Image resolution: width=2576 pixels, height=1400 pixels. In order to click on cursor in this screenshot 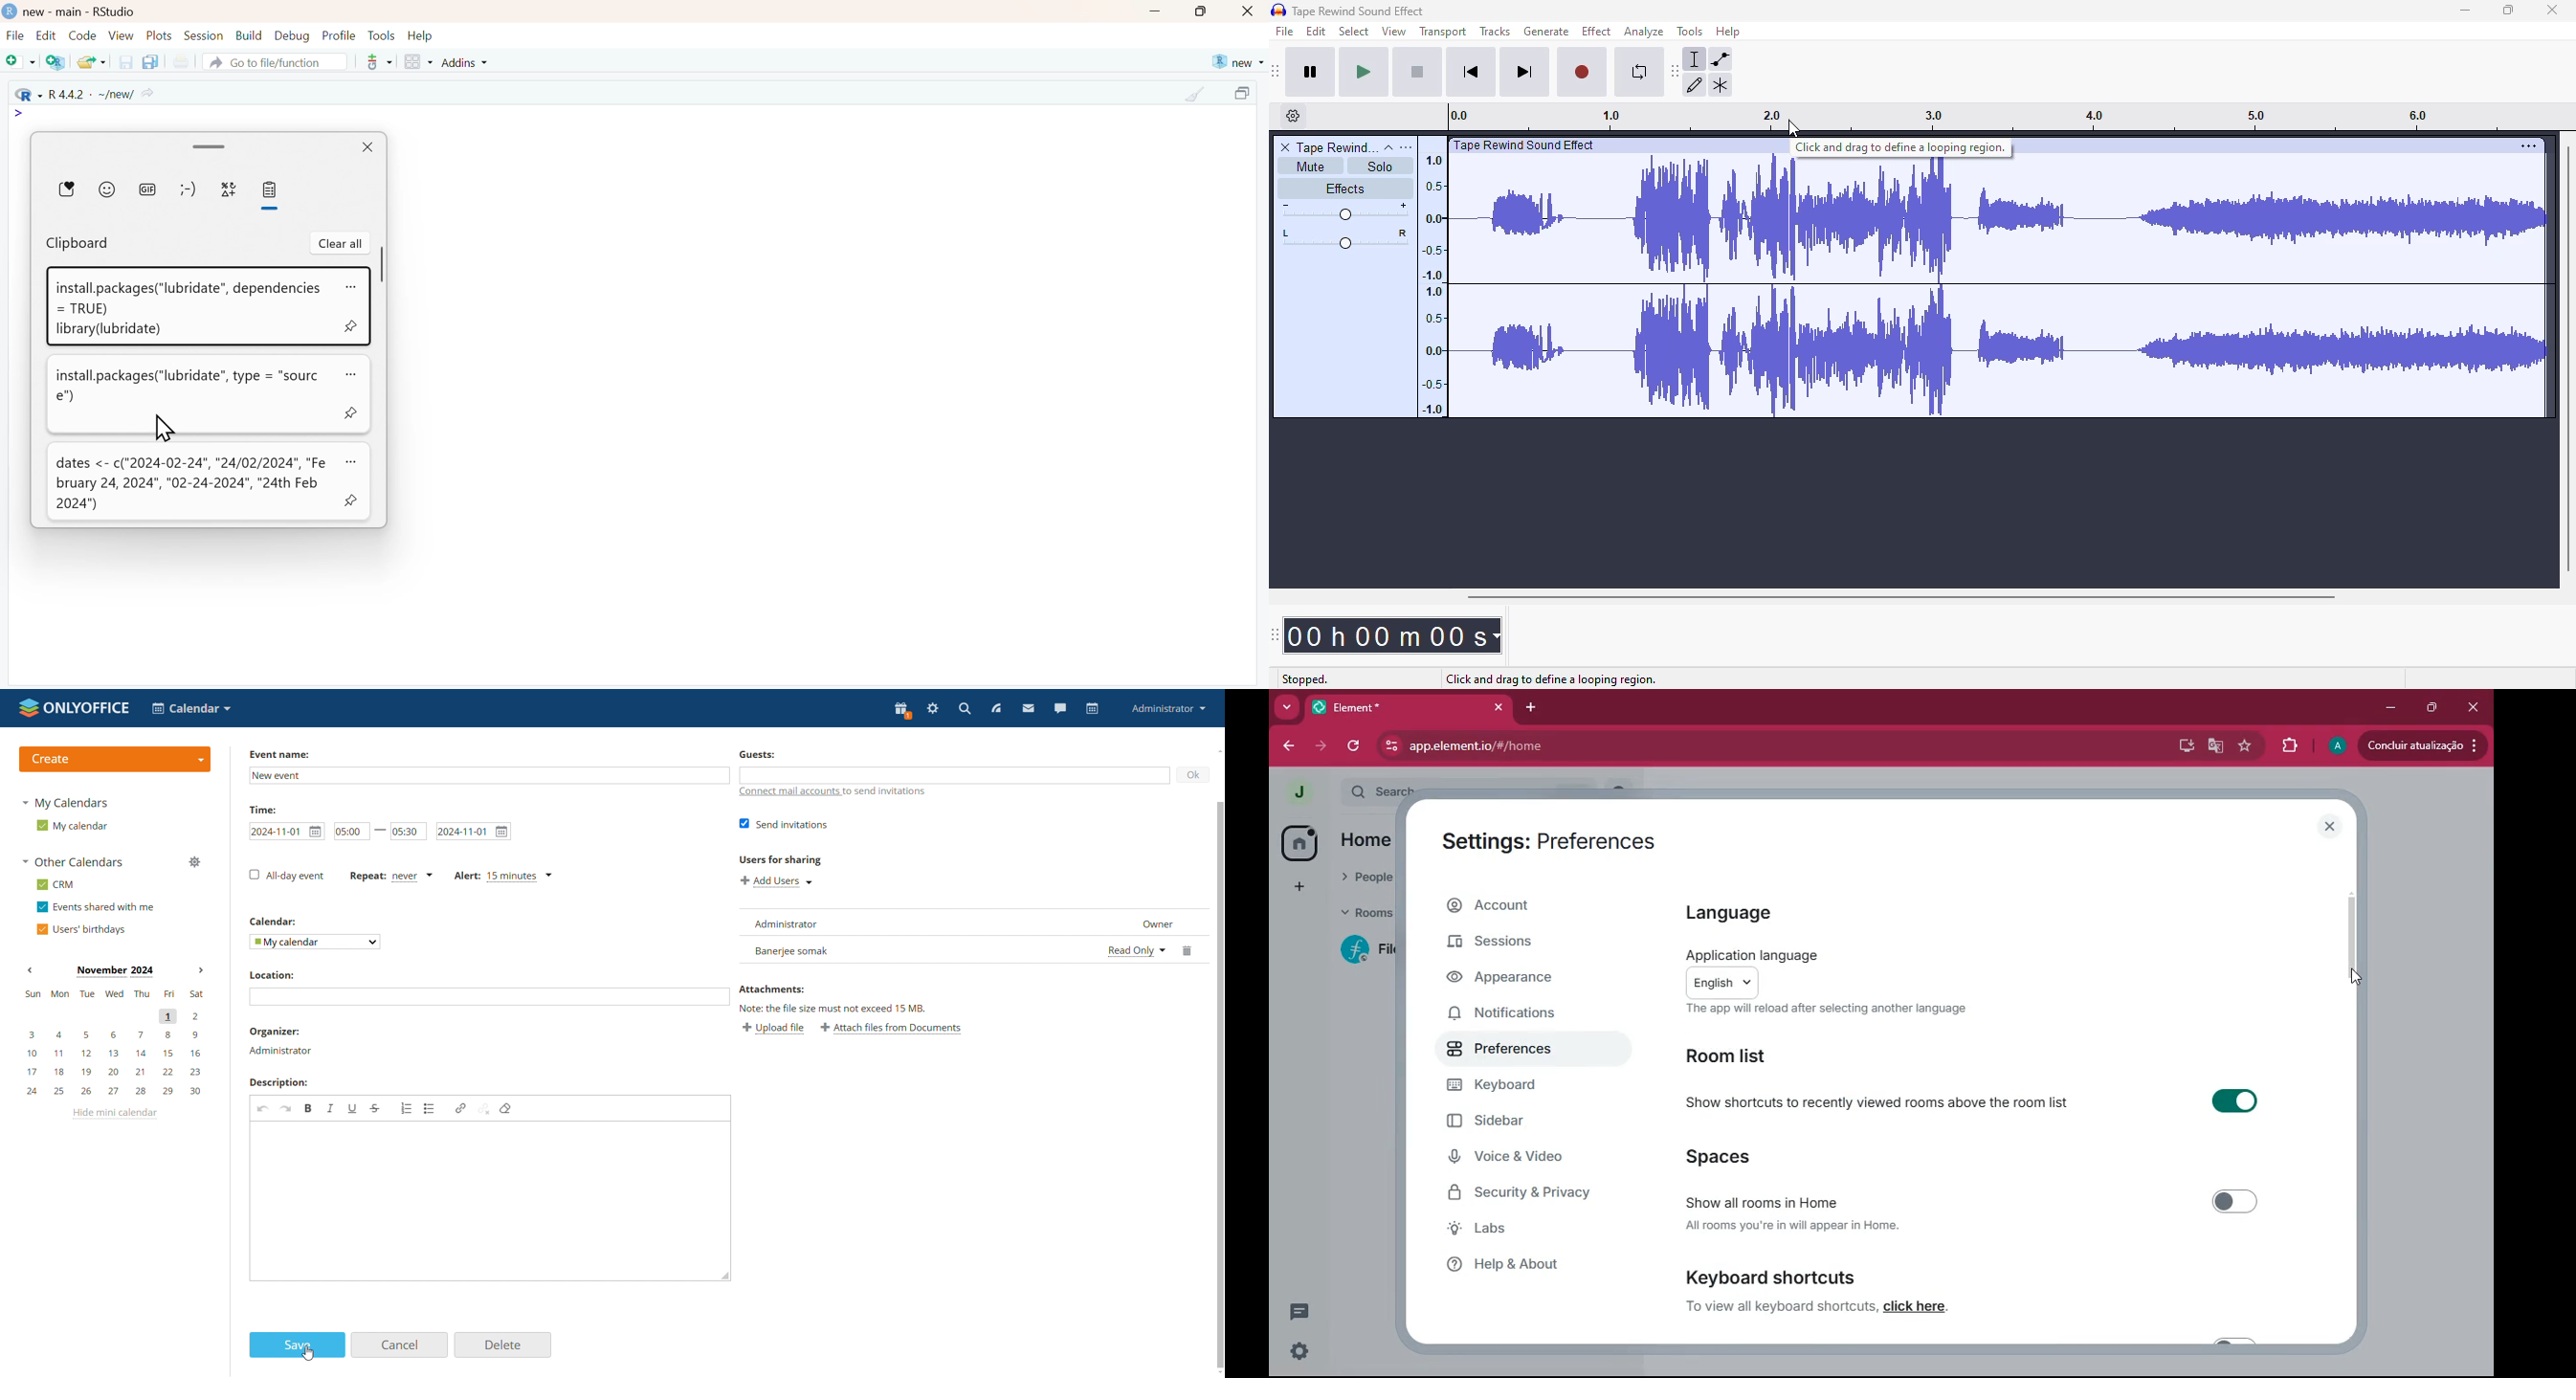, I will do `click(163, 427)`.